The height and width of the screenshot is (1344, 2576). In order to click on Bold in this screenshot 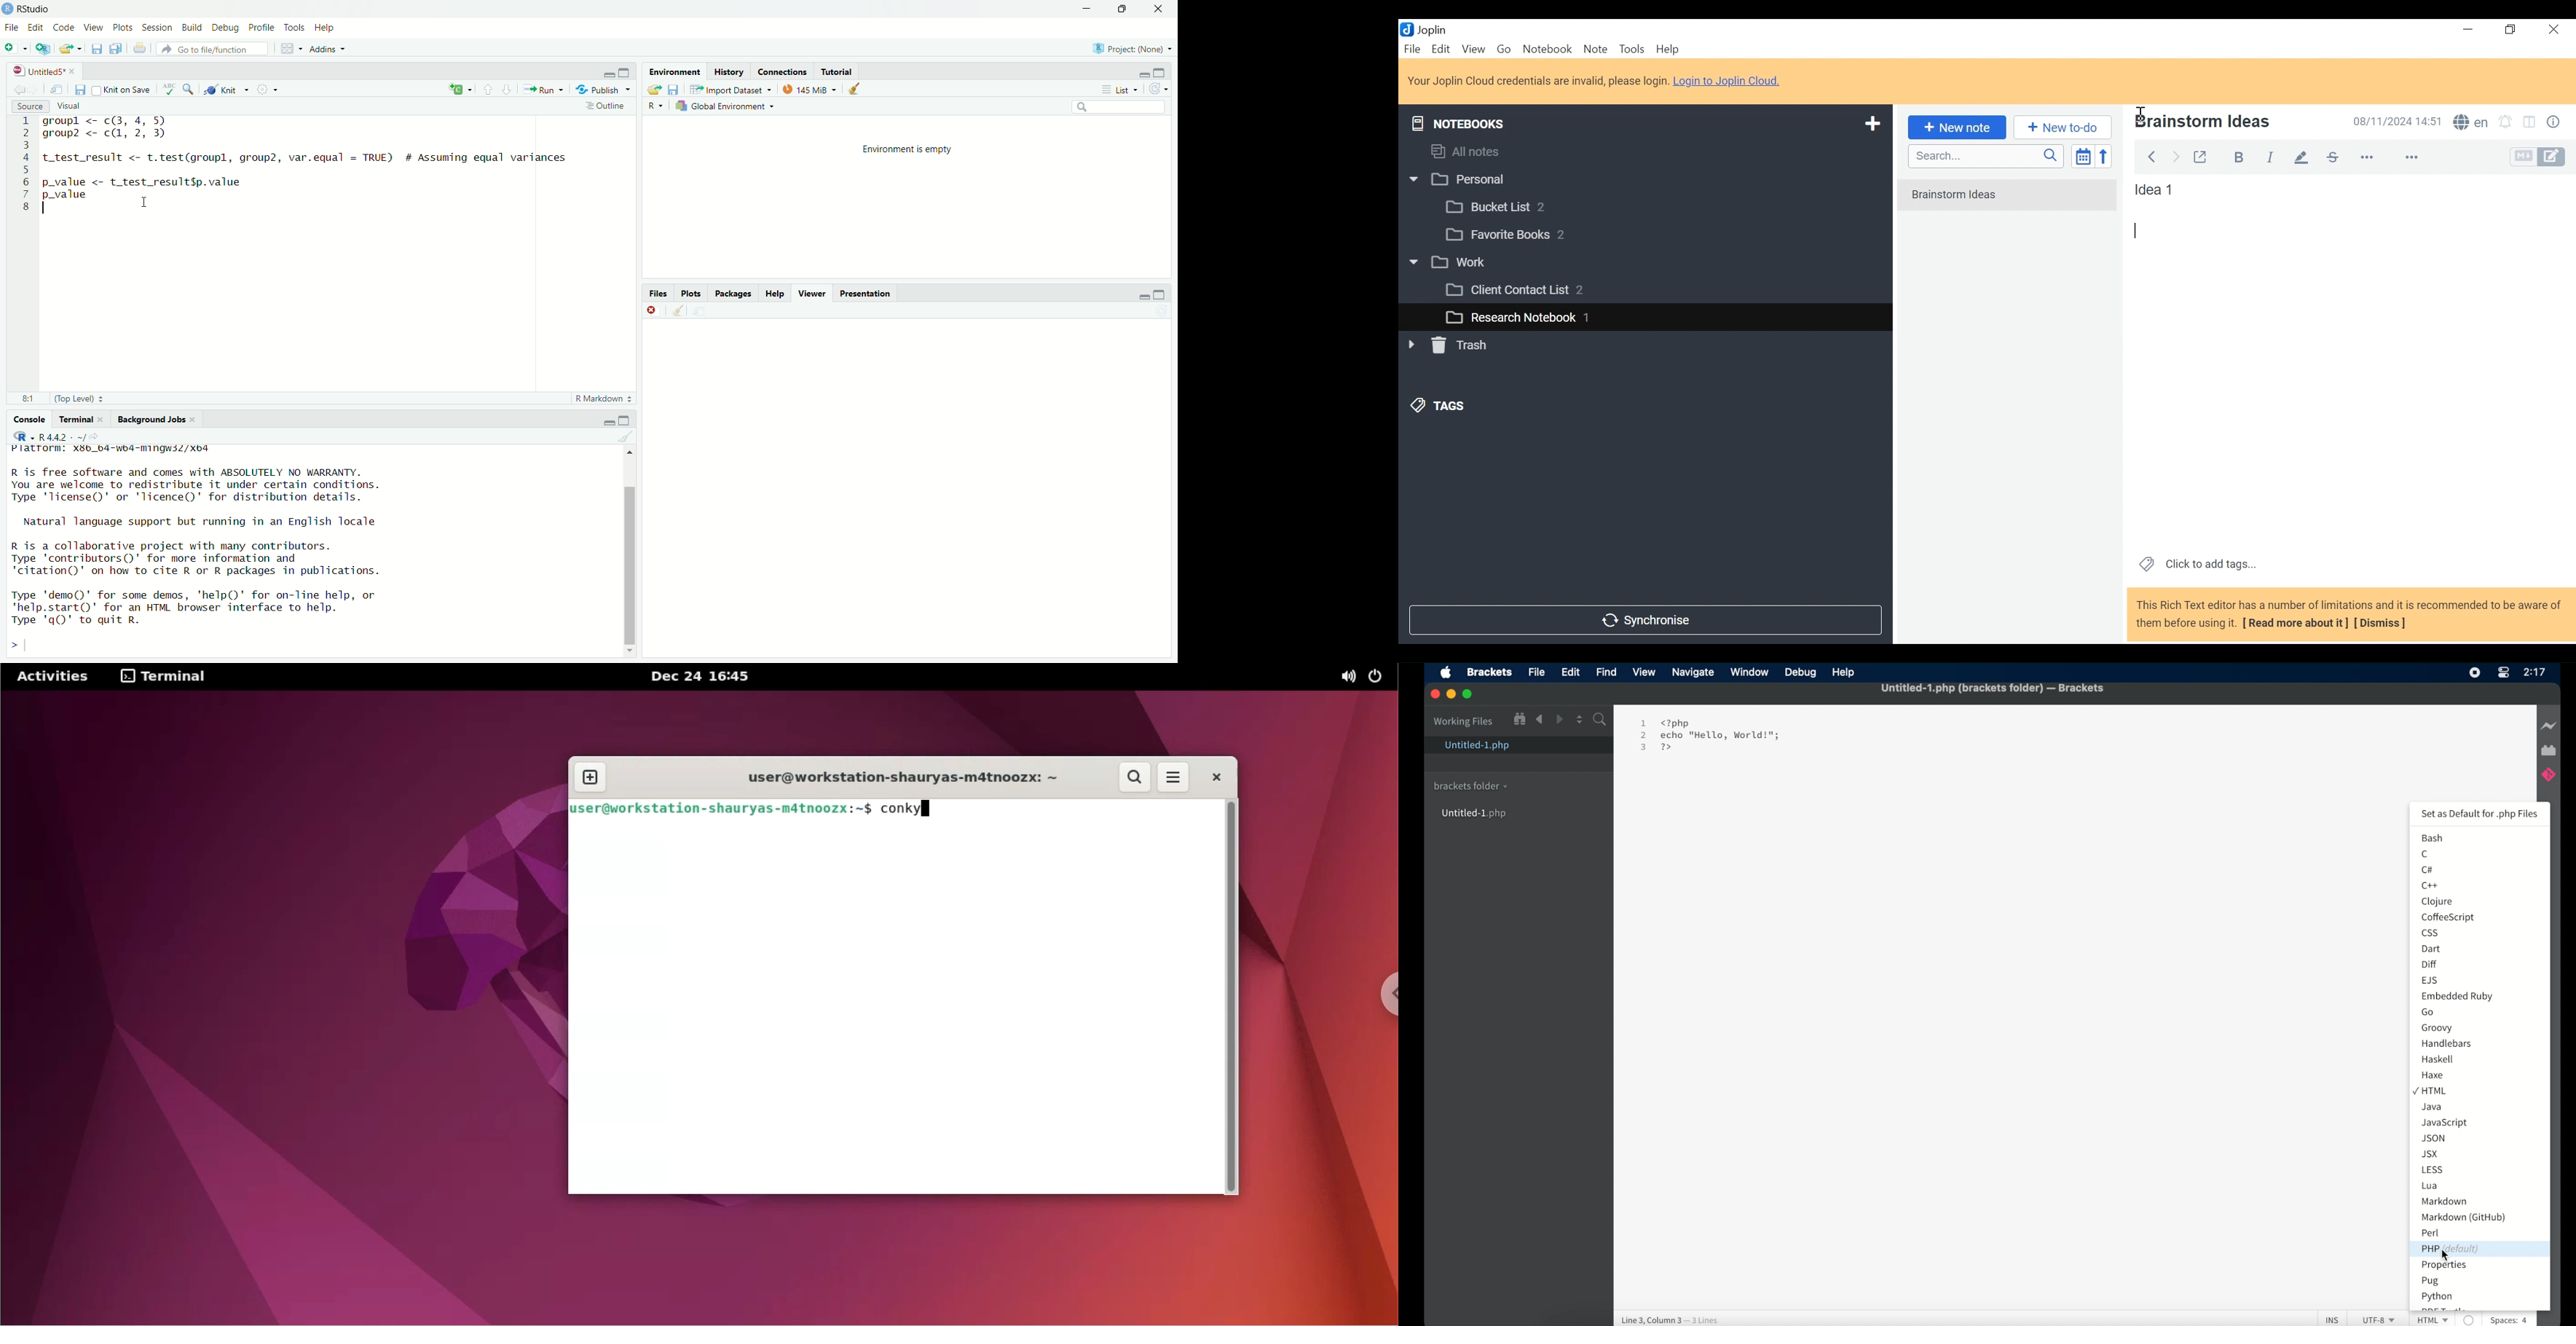, I will do `click(2234, 155)`.